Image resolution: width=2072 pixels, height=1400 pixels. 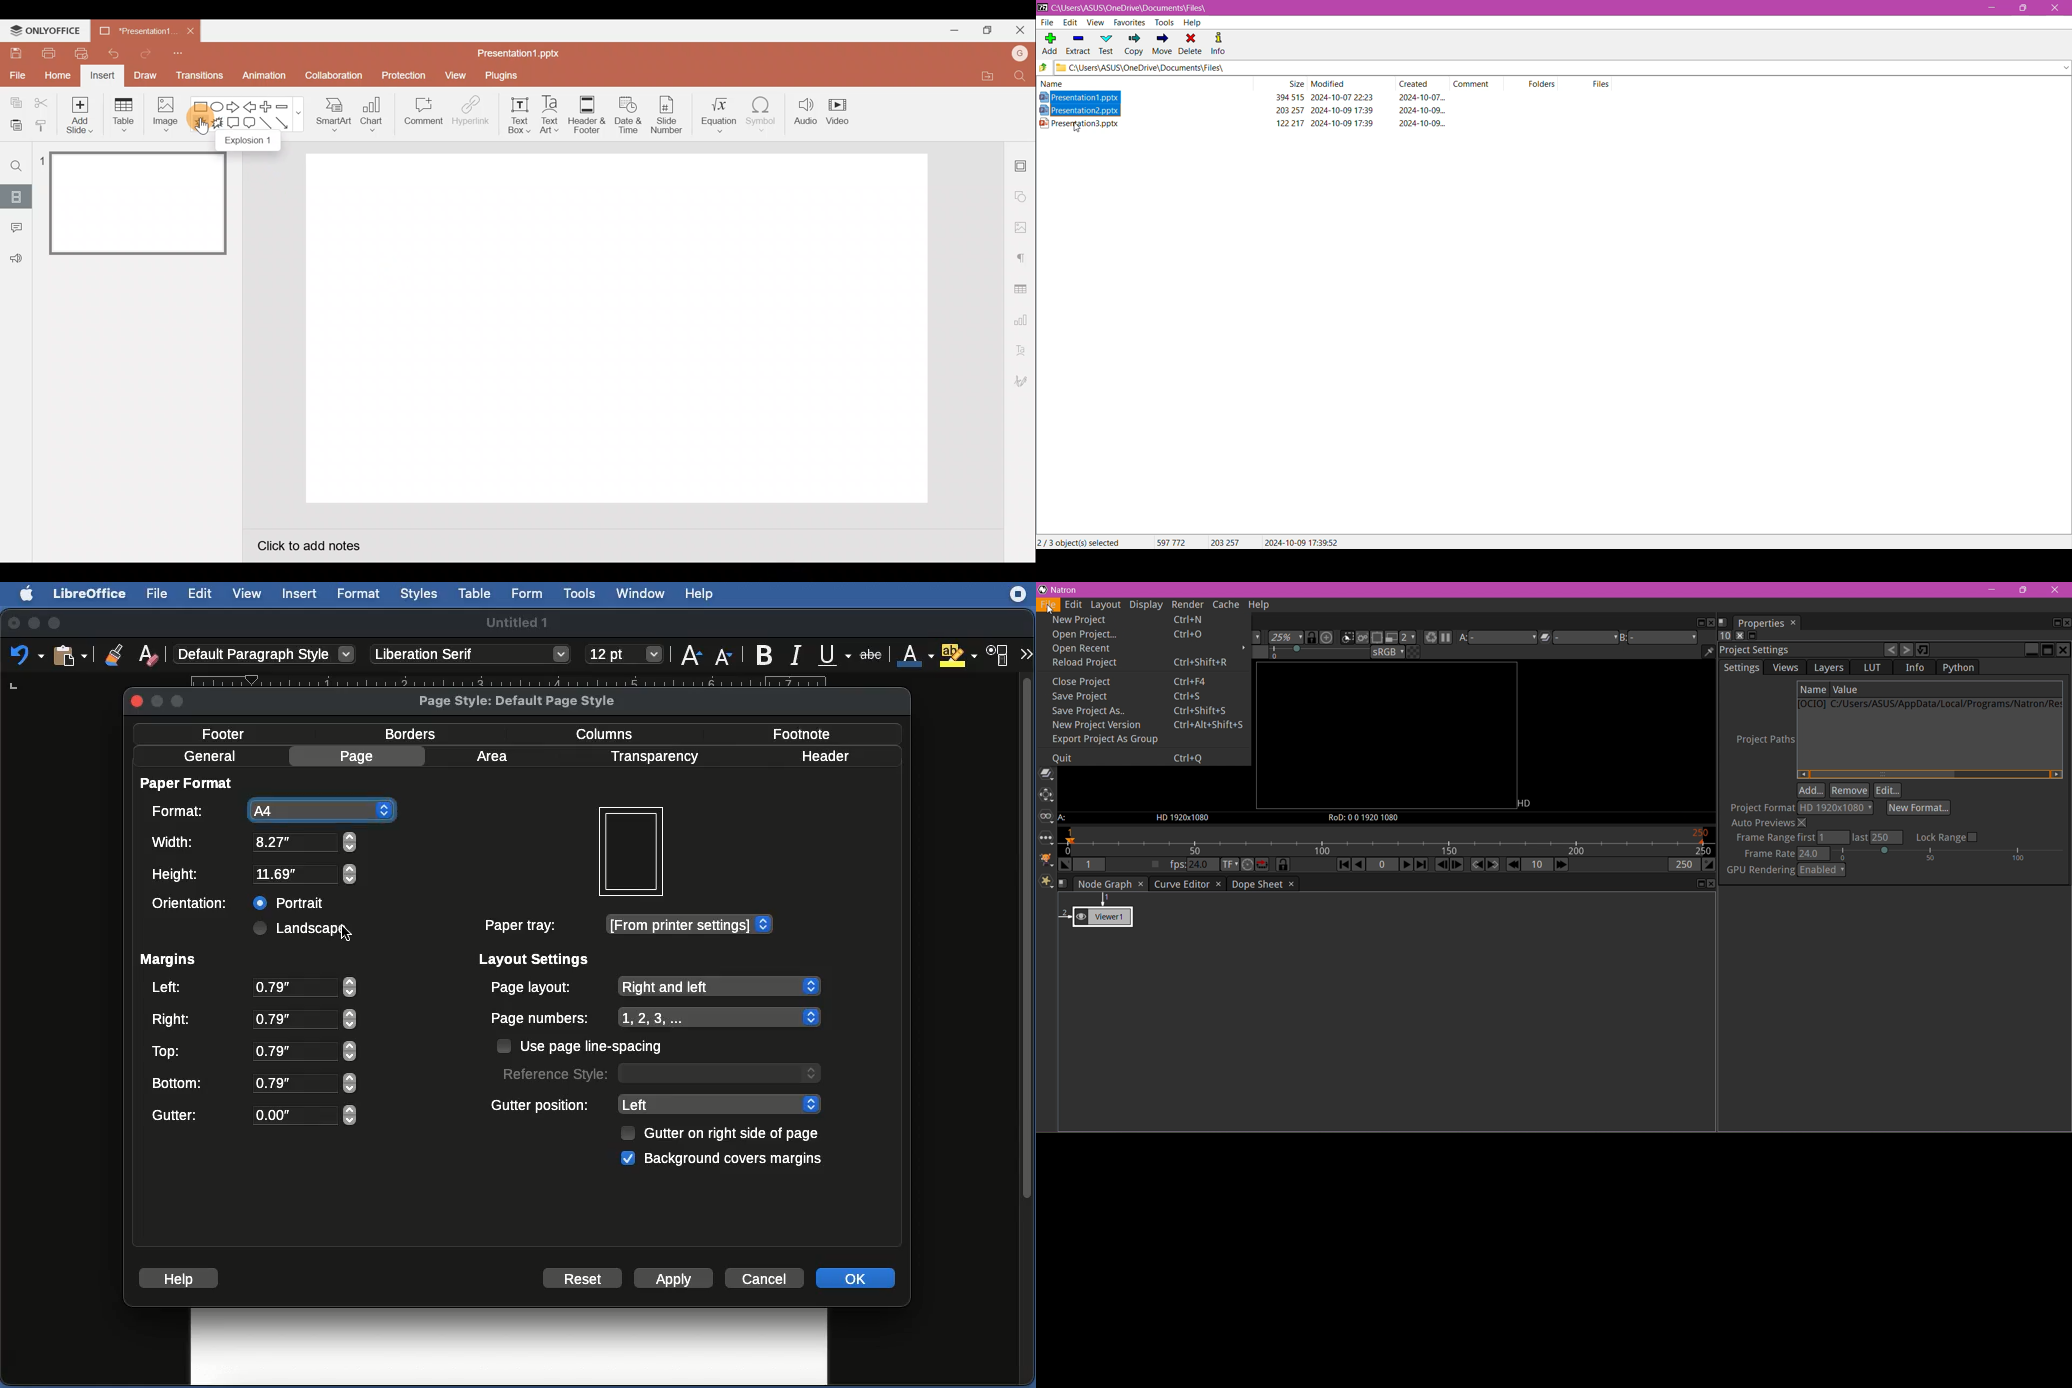 I want to click on Help, so click(x=704, y=594).